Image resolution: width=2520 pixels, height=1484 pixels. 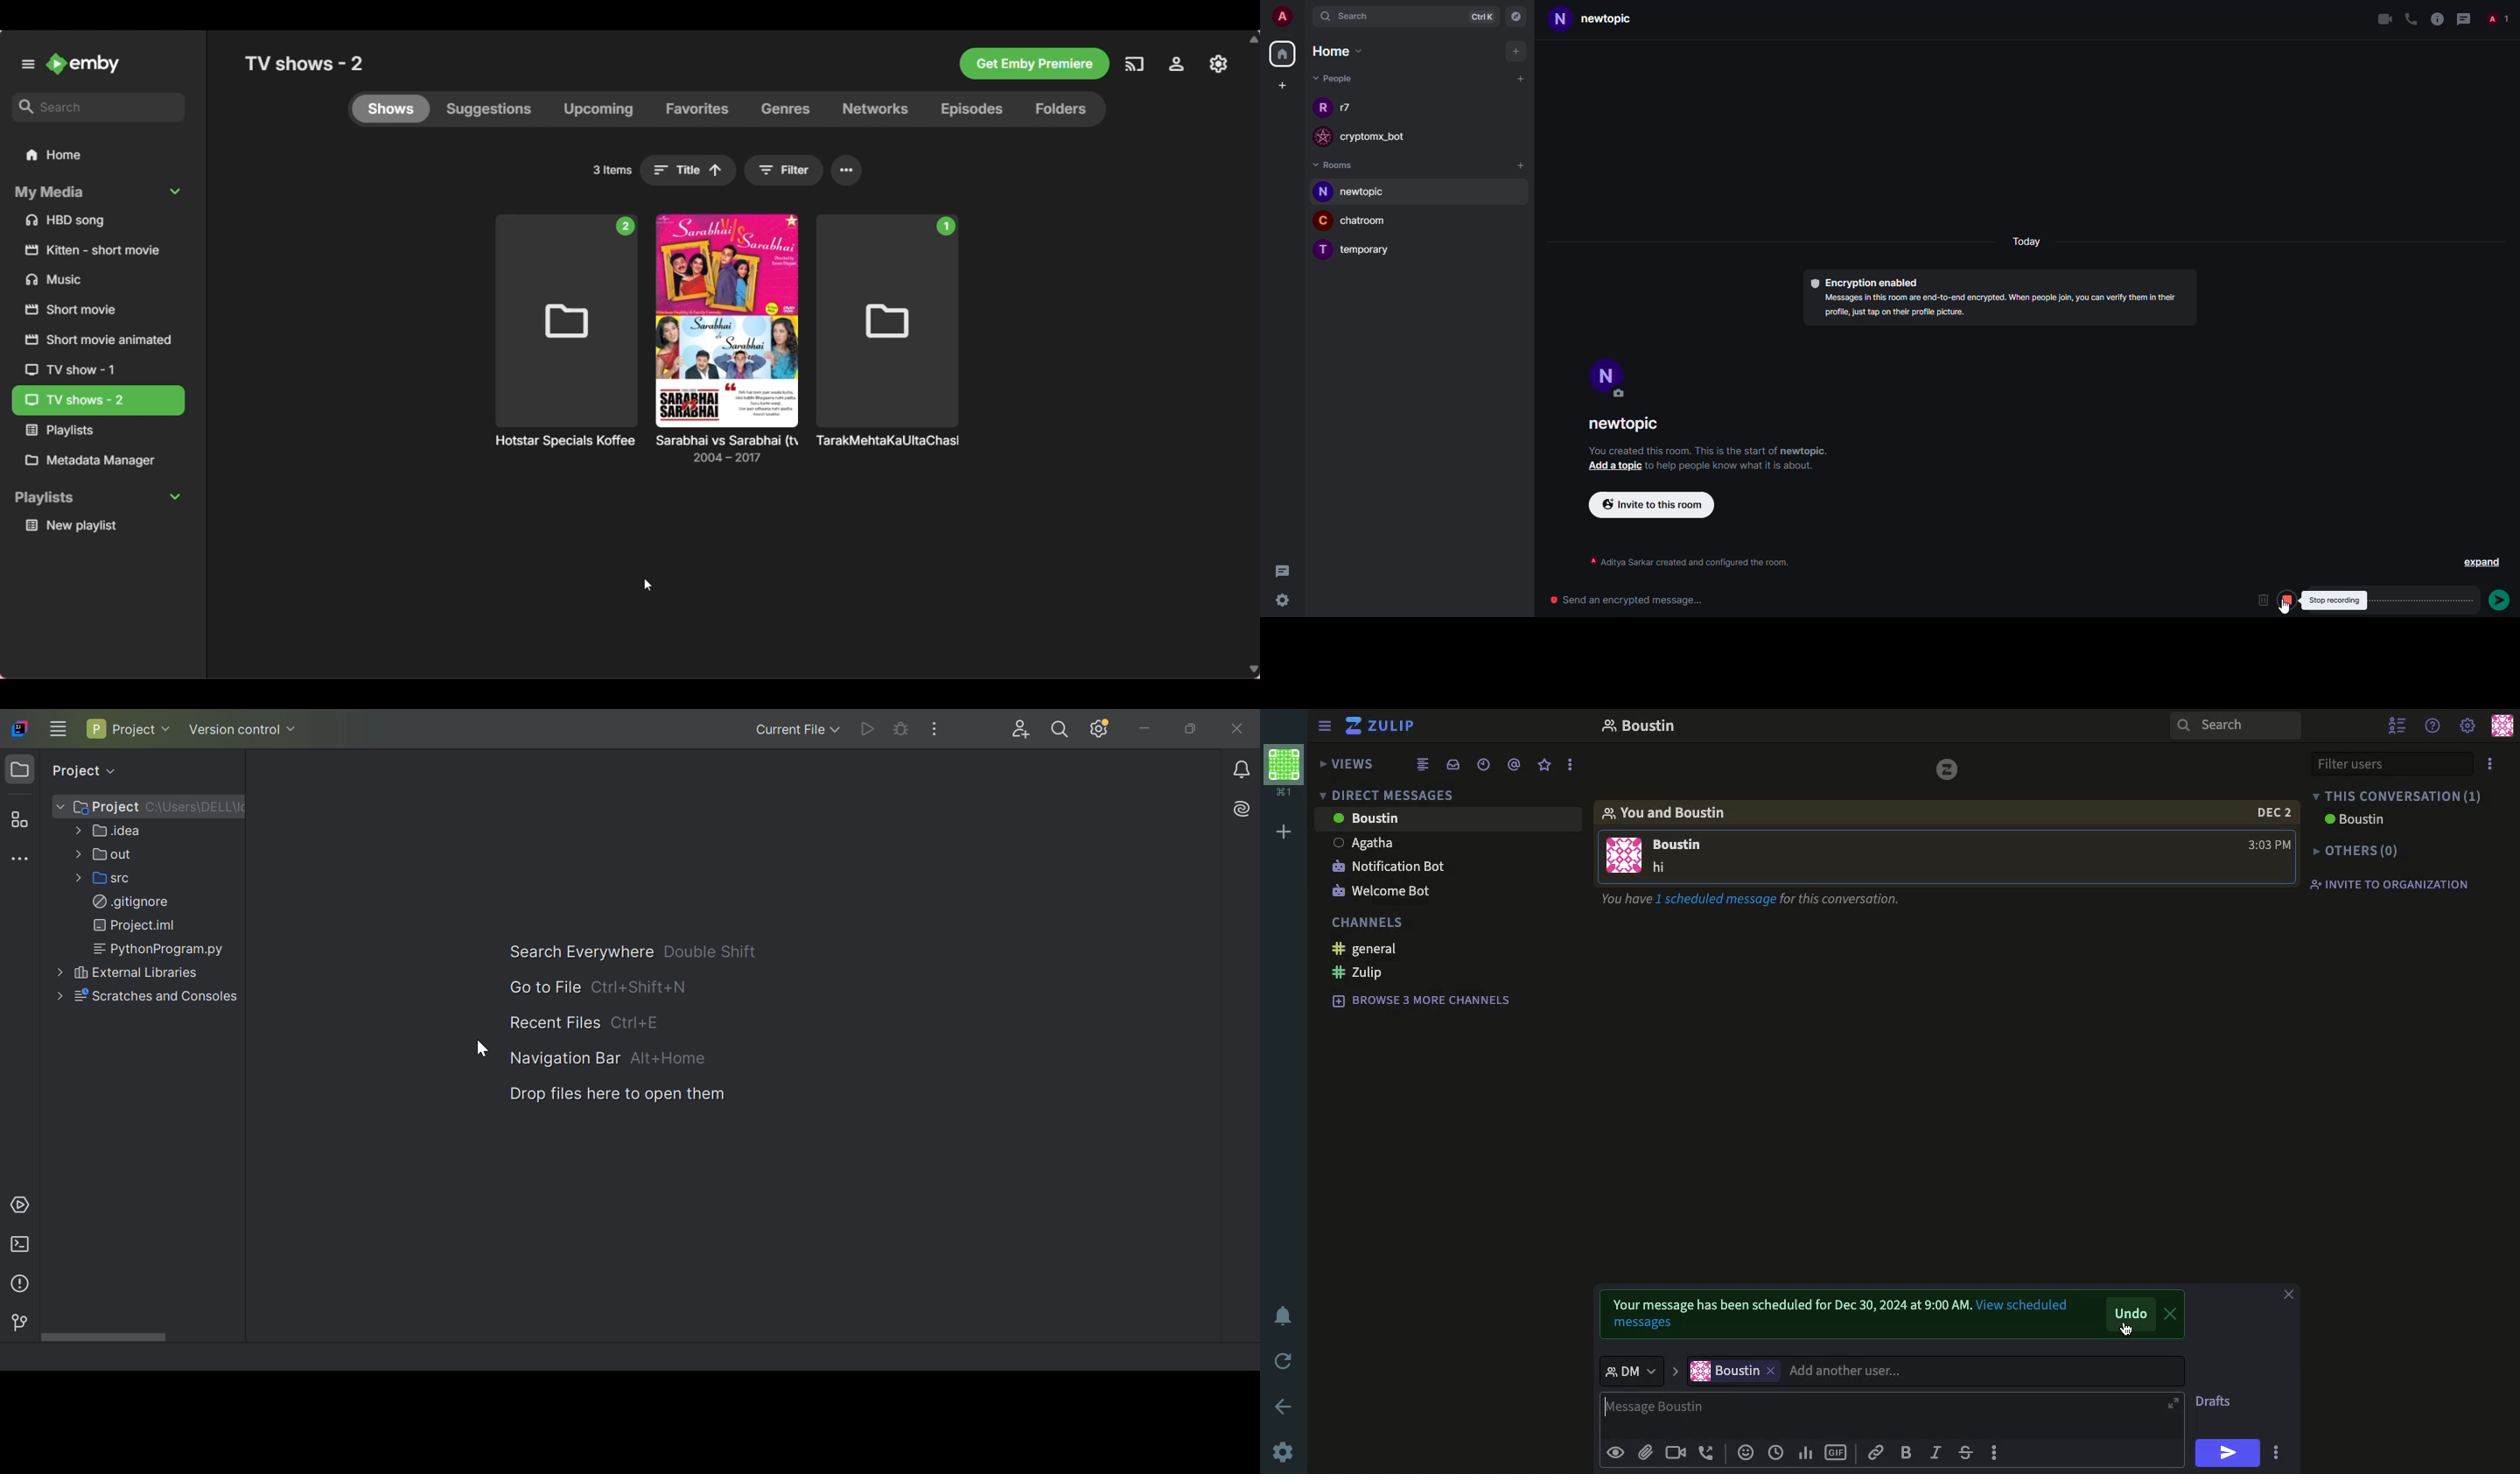 I want to click on emojis, so click(x=1746, y=1450).